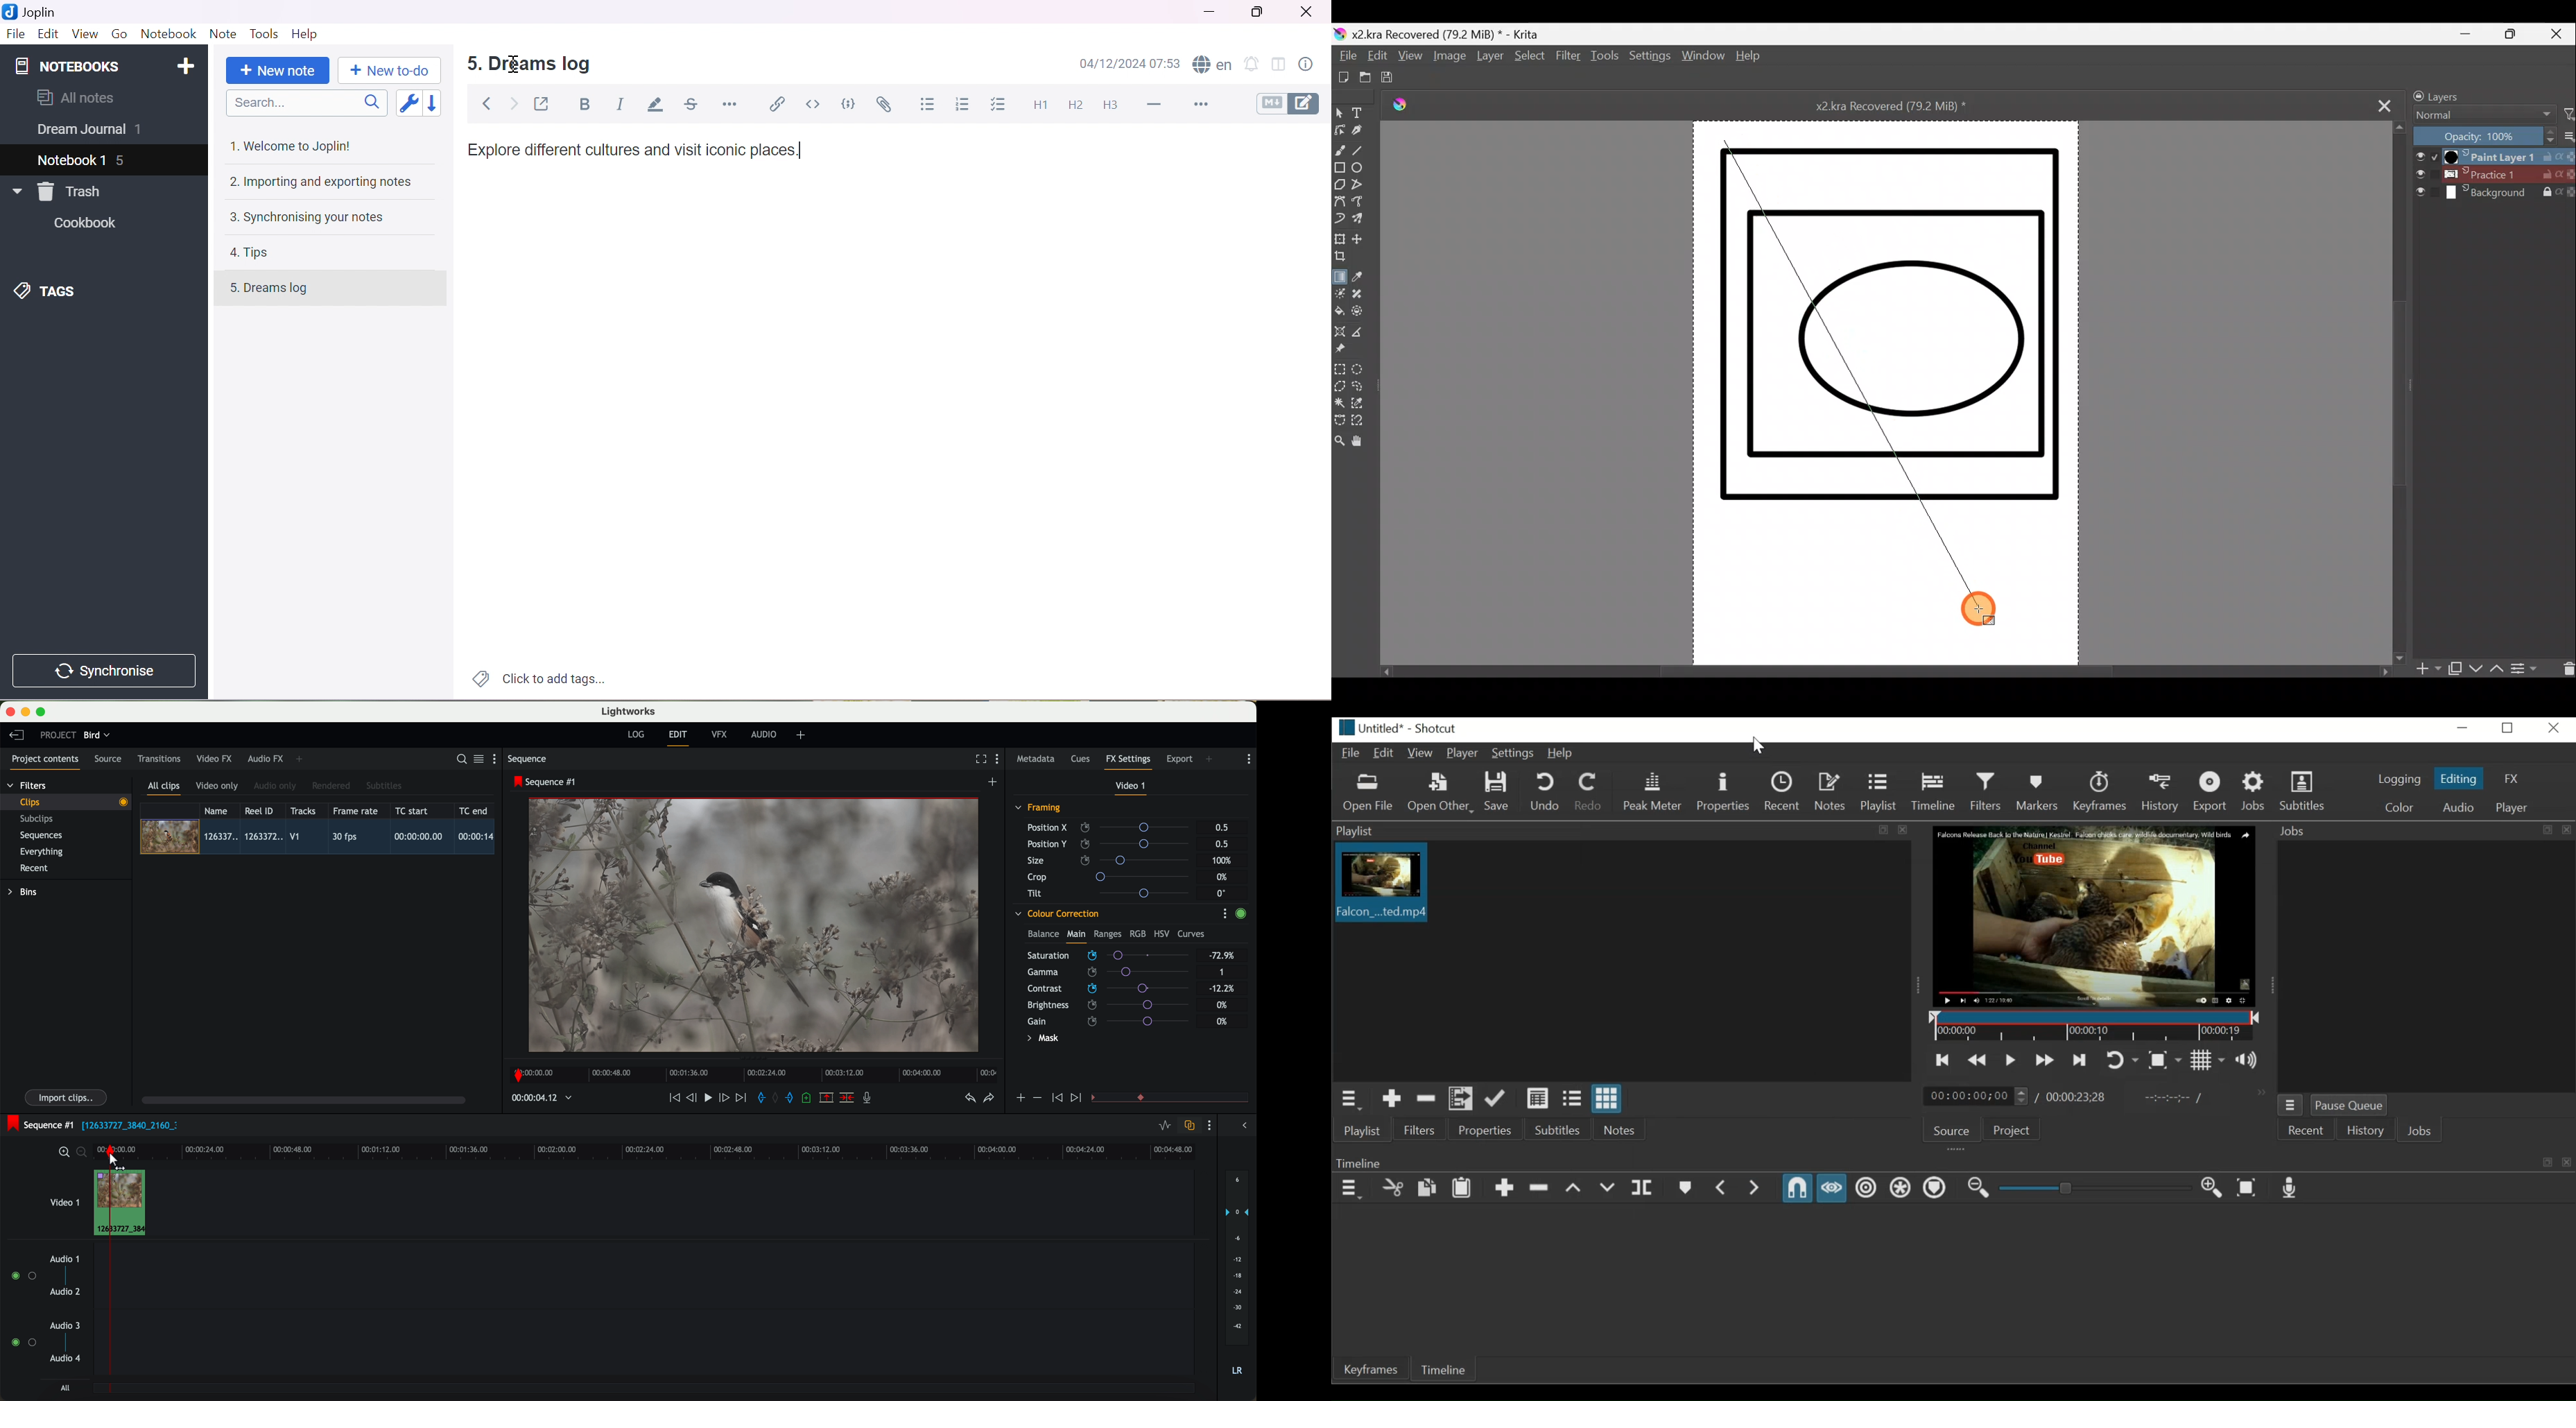  Describe the element at coordinates (1339, 371) in the screenshot. I see `Rectangular selection tool` at that location.